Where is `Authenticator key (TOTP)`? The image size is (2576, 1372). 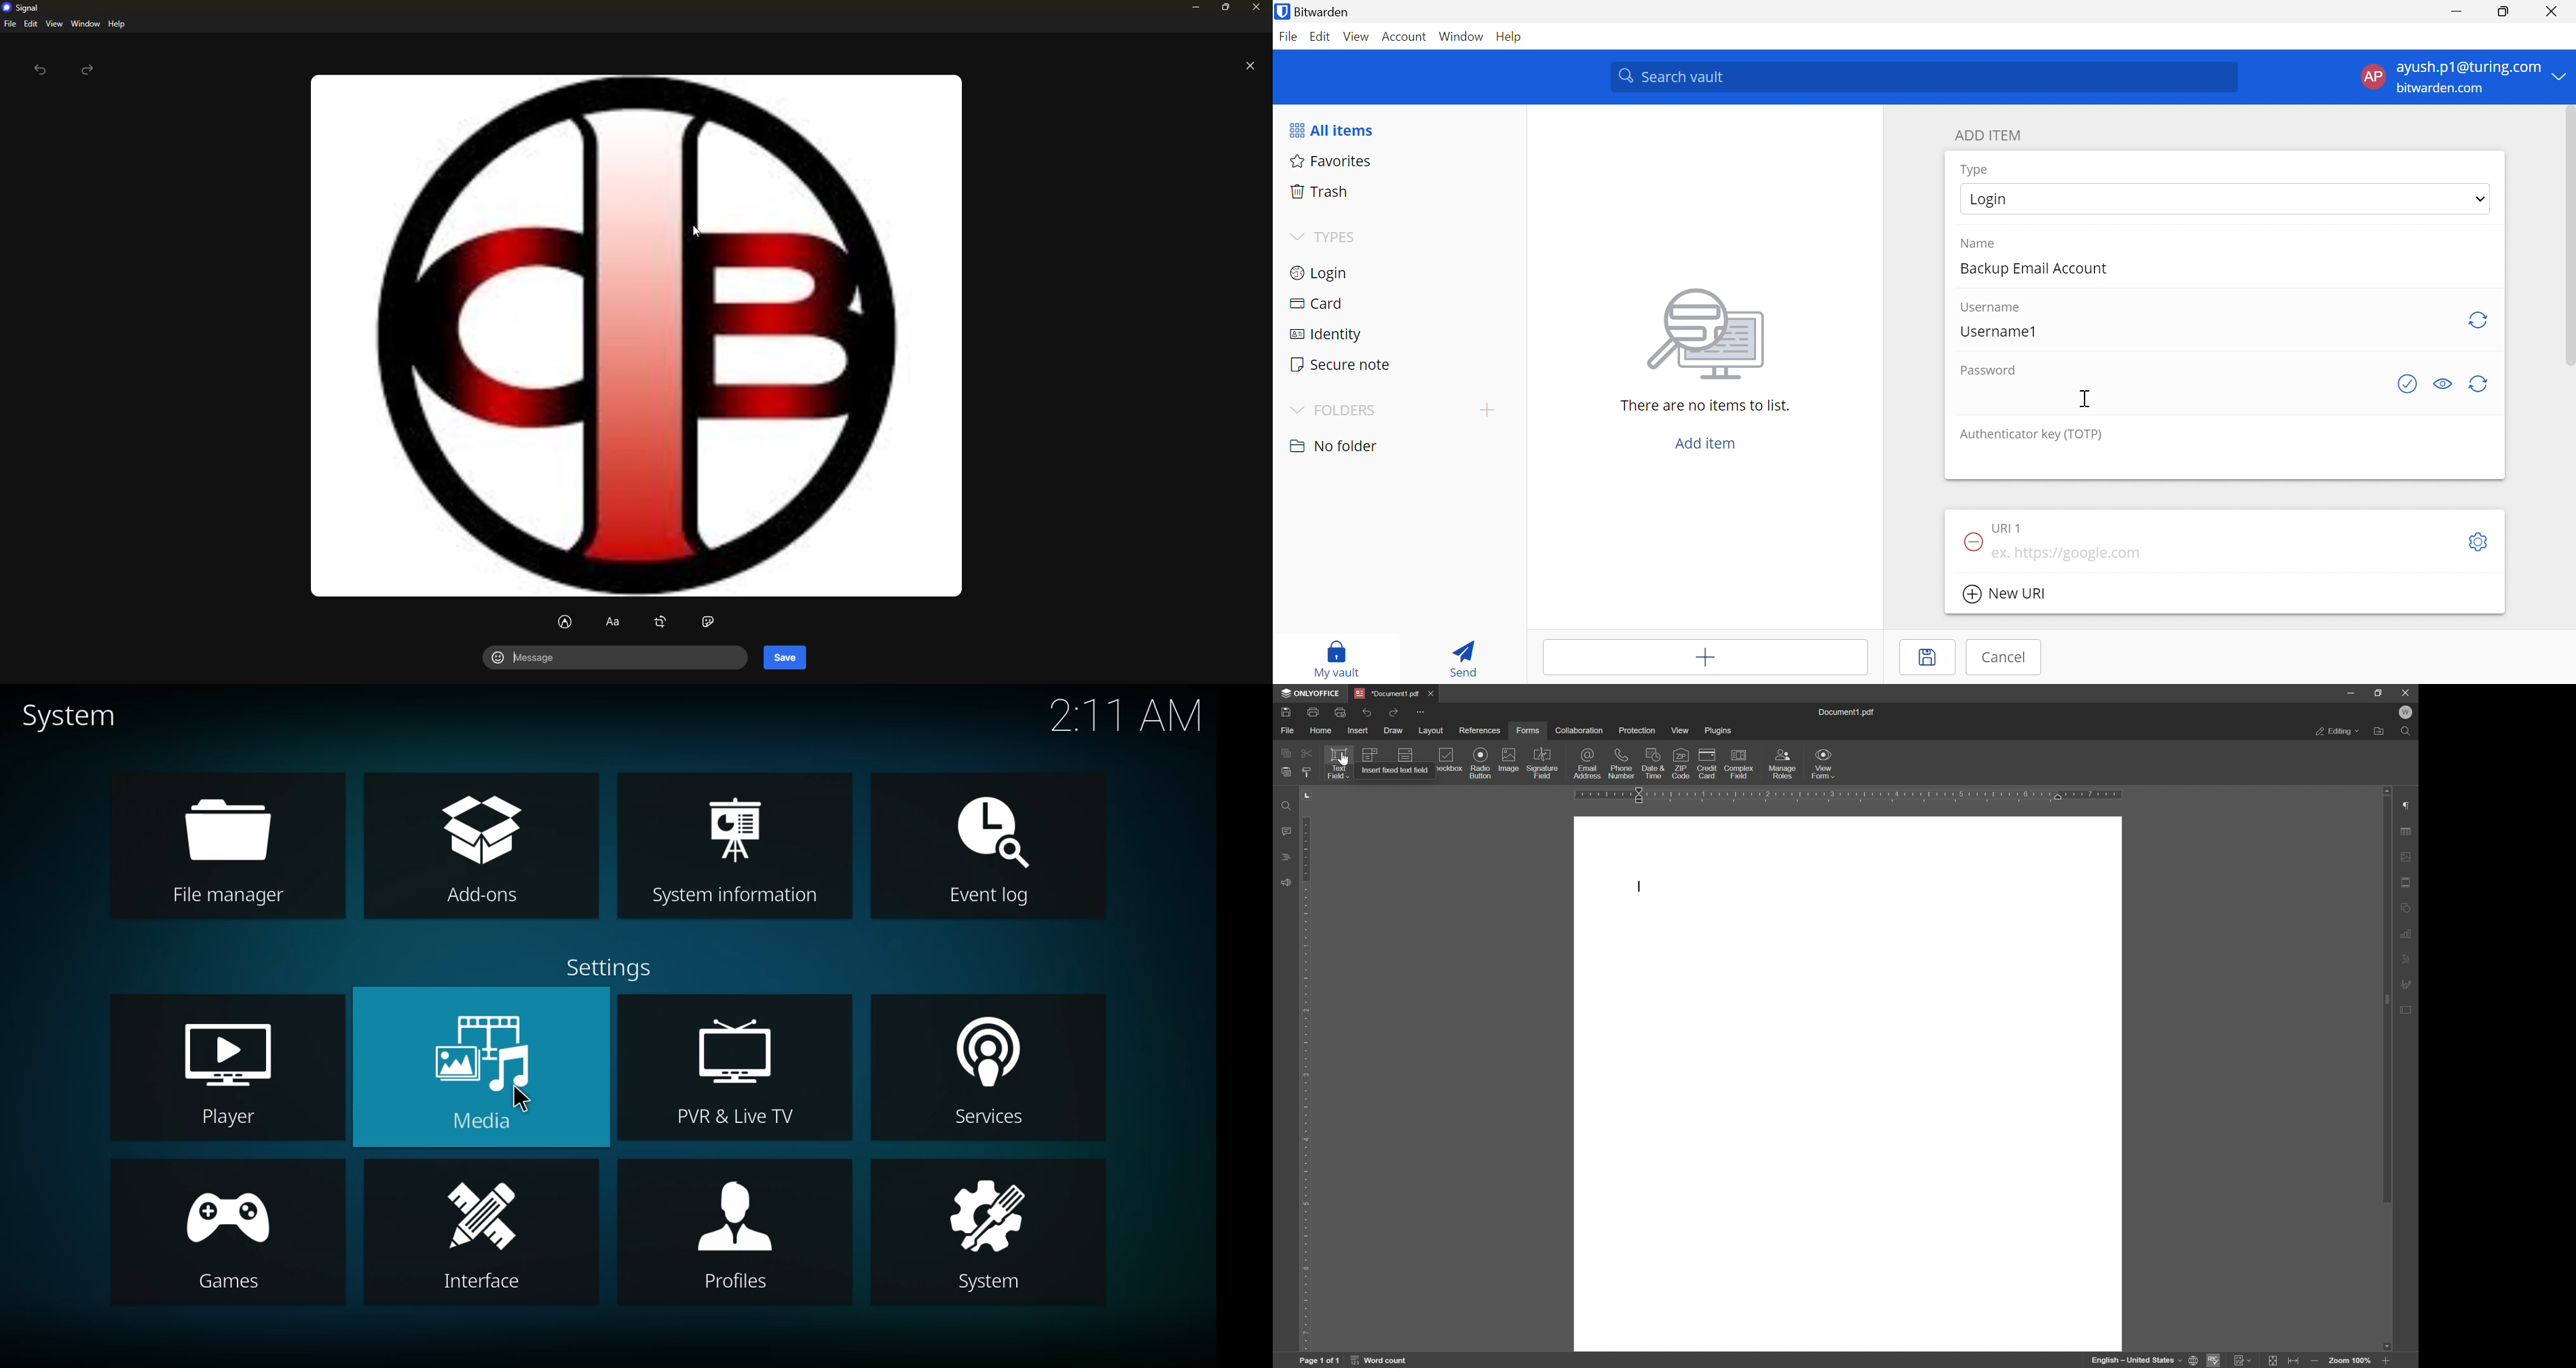
Authenticator key (TOTP) is located at coordinates (2031, 436).